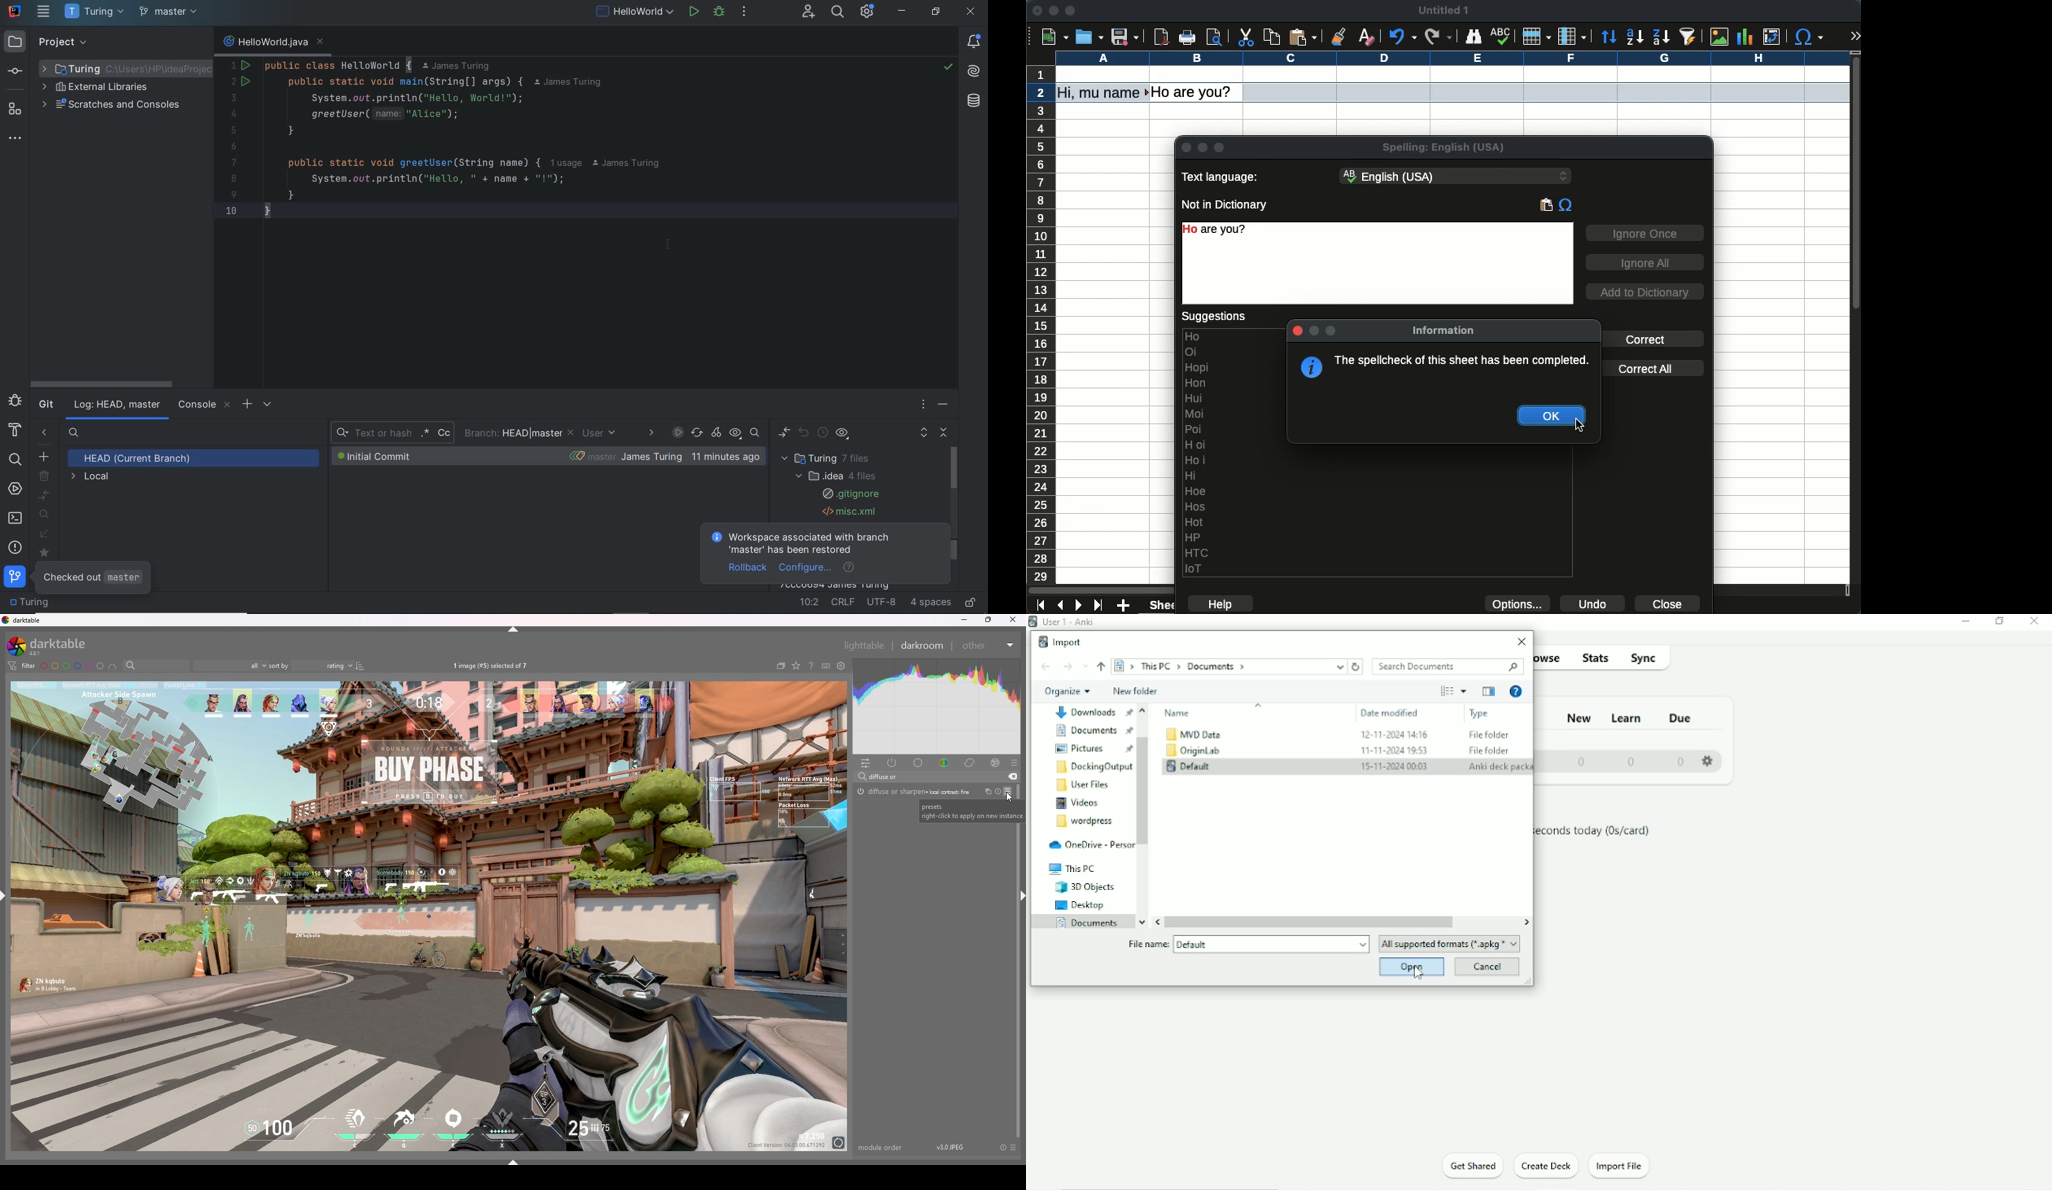  I want to click on presets, so click(1014, 1148).